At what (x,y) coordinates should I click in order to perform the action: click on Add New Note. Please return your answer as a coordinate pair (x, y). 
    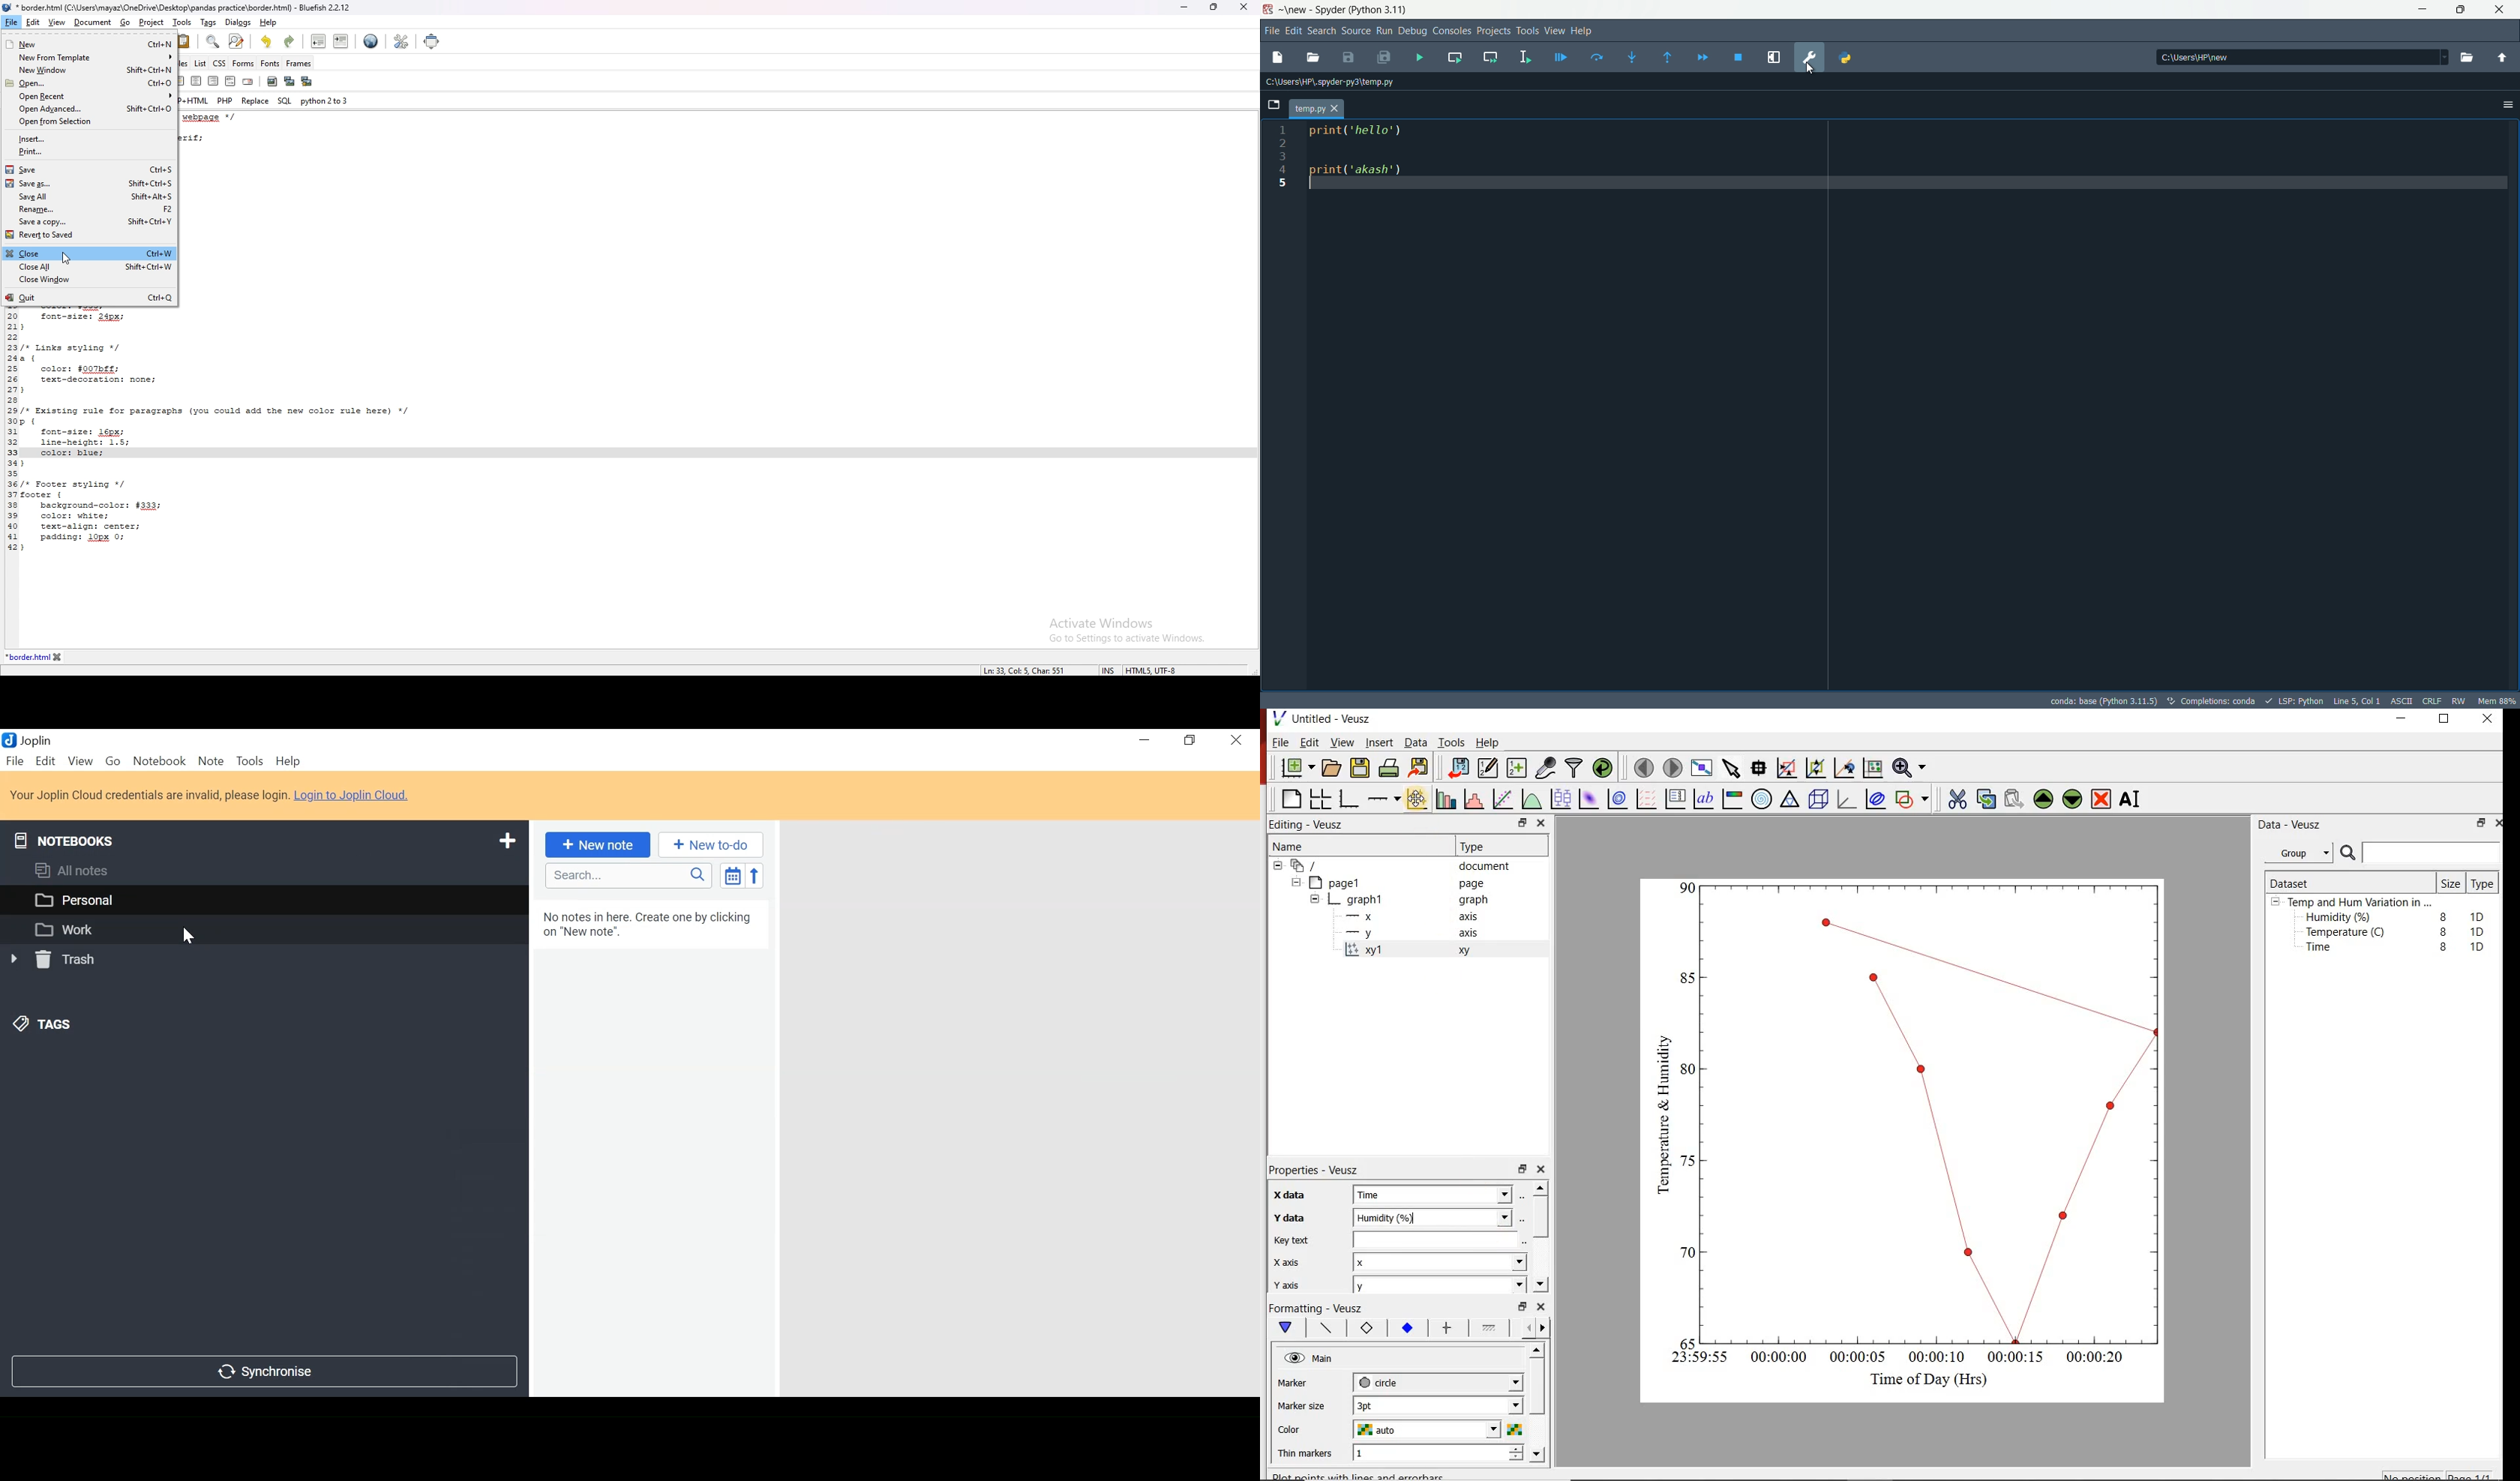
    Looking at the image, I should click on (597, 845).